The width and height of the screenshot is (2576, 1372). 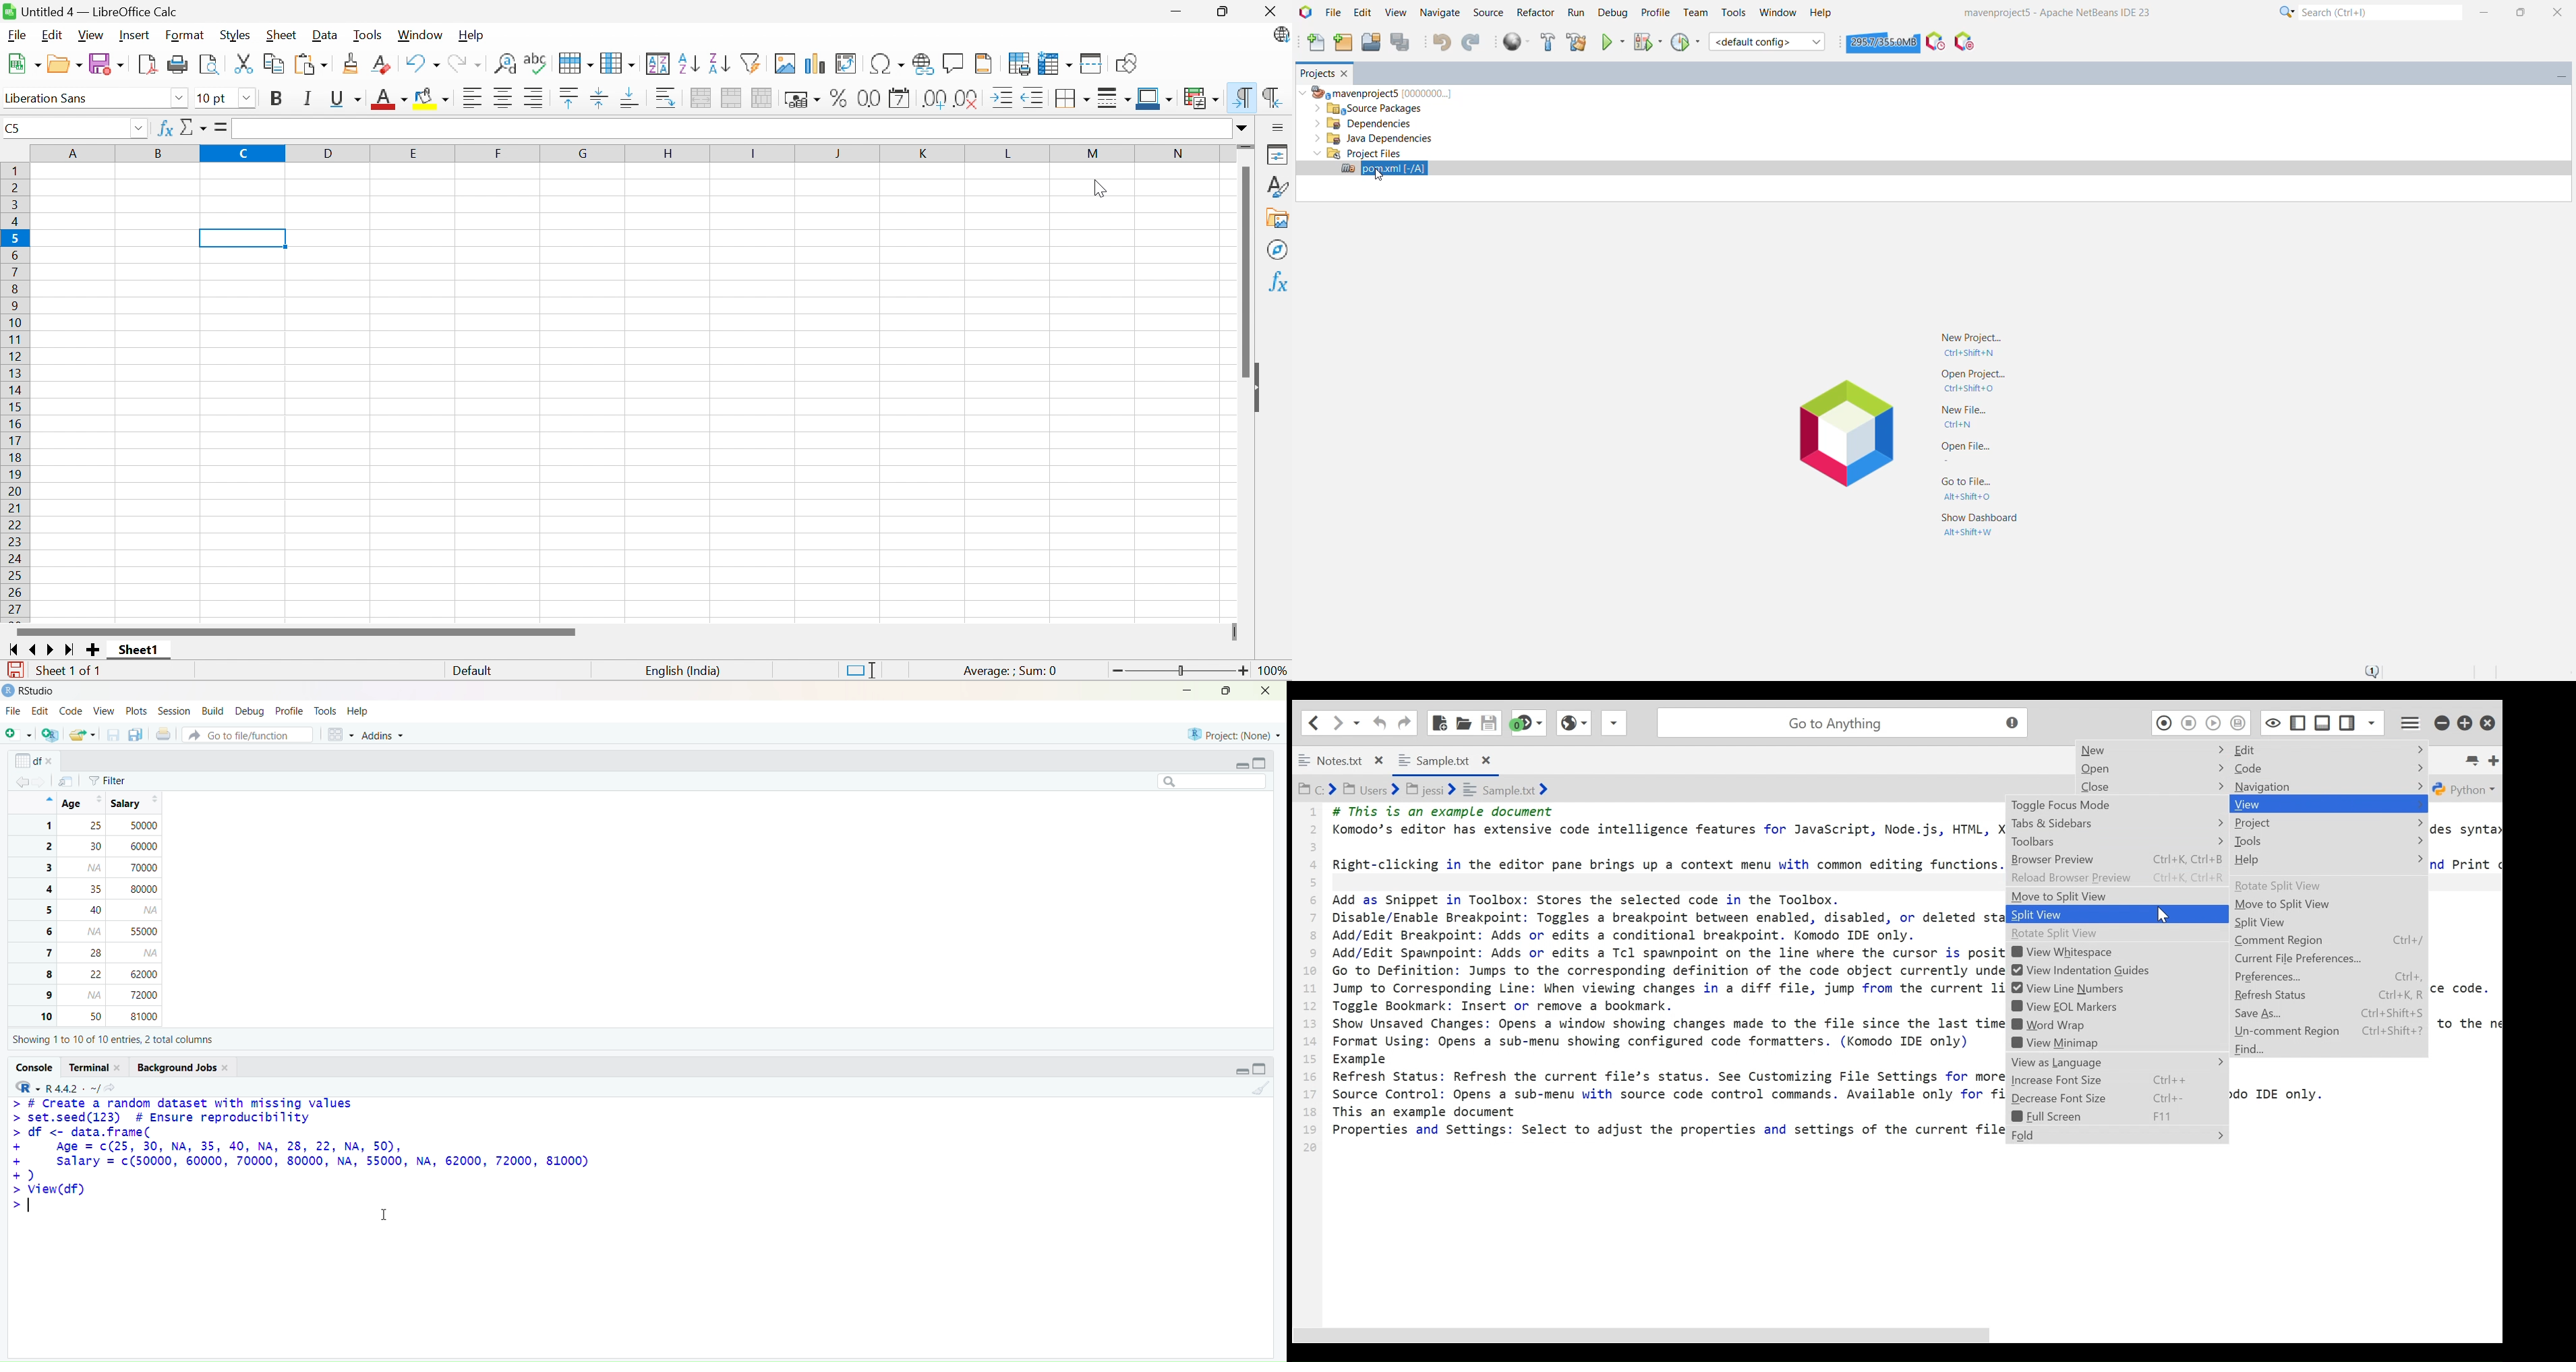 What do you see at coordinates (164, 735) in the screenshot?
I see `print the current file` at bounding box center [164, 735].